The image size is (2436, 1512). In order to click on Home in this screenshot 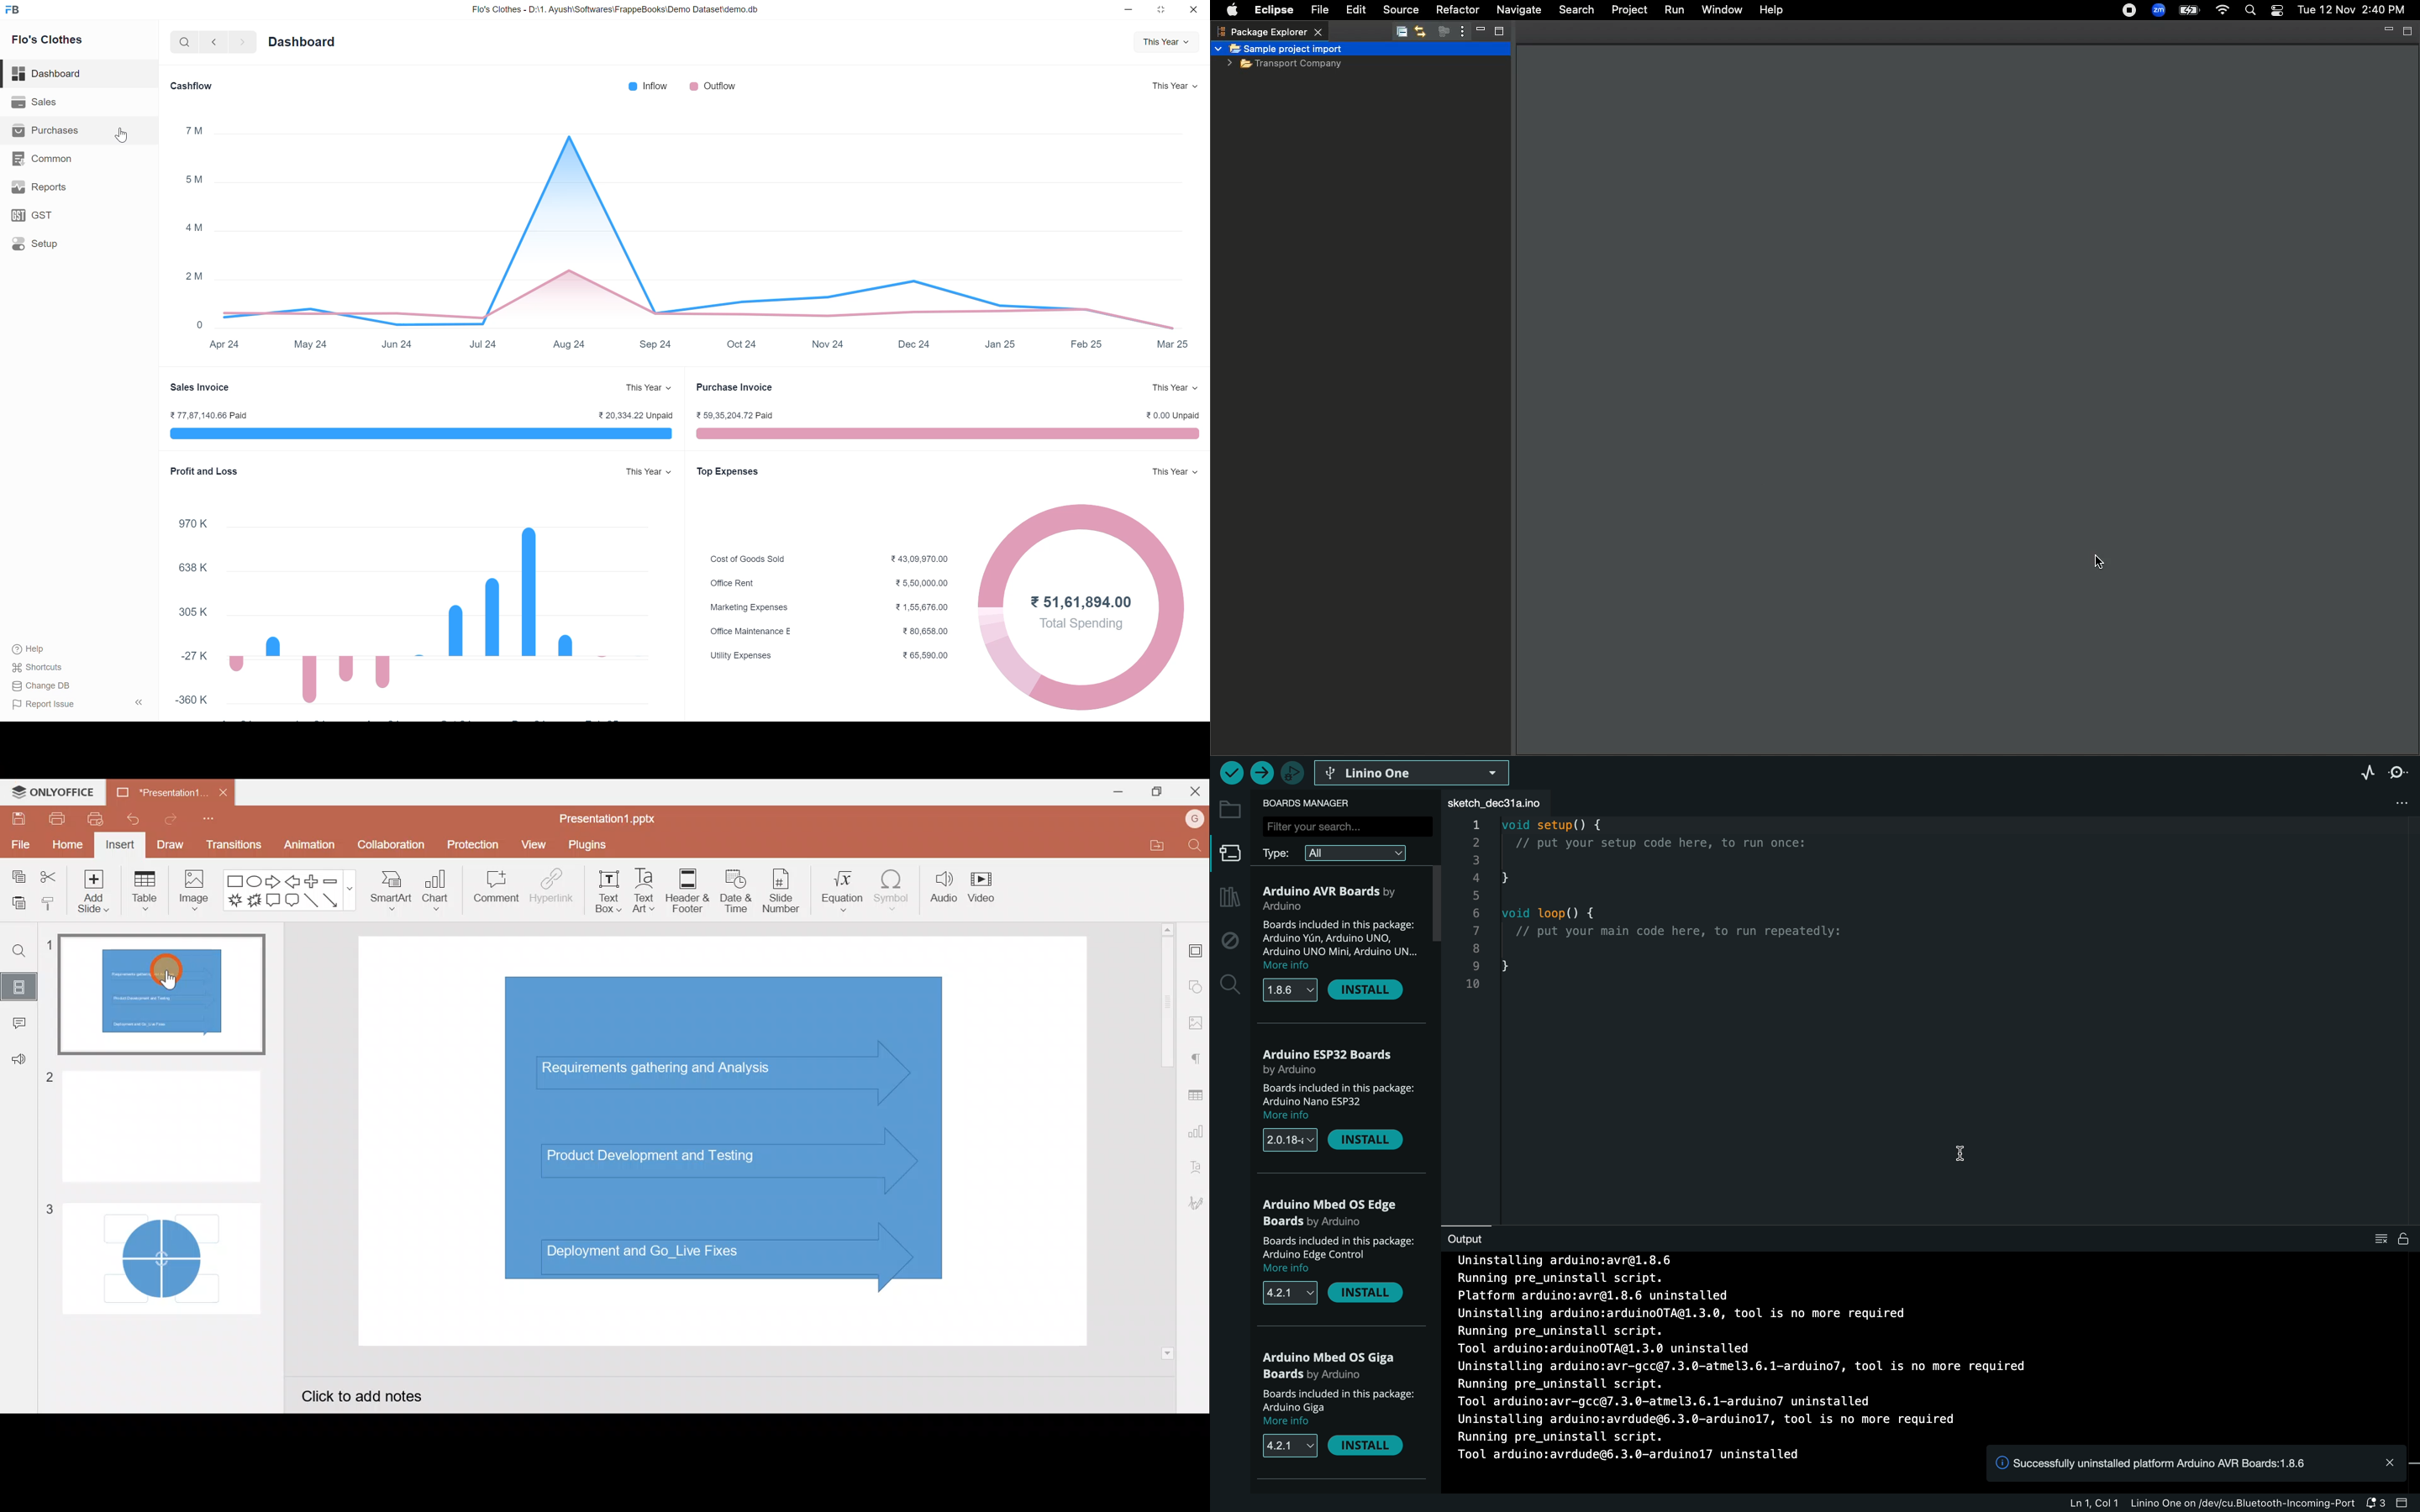, I will do `click(67, 845)`.